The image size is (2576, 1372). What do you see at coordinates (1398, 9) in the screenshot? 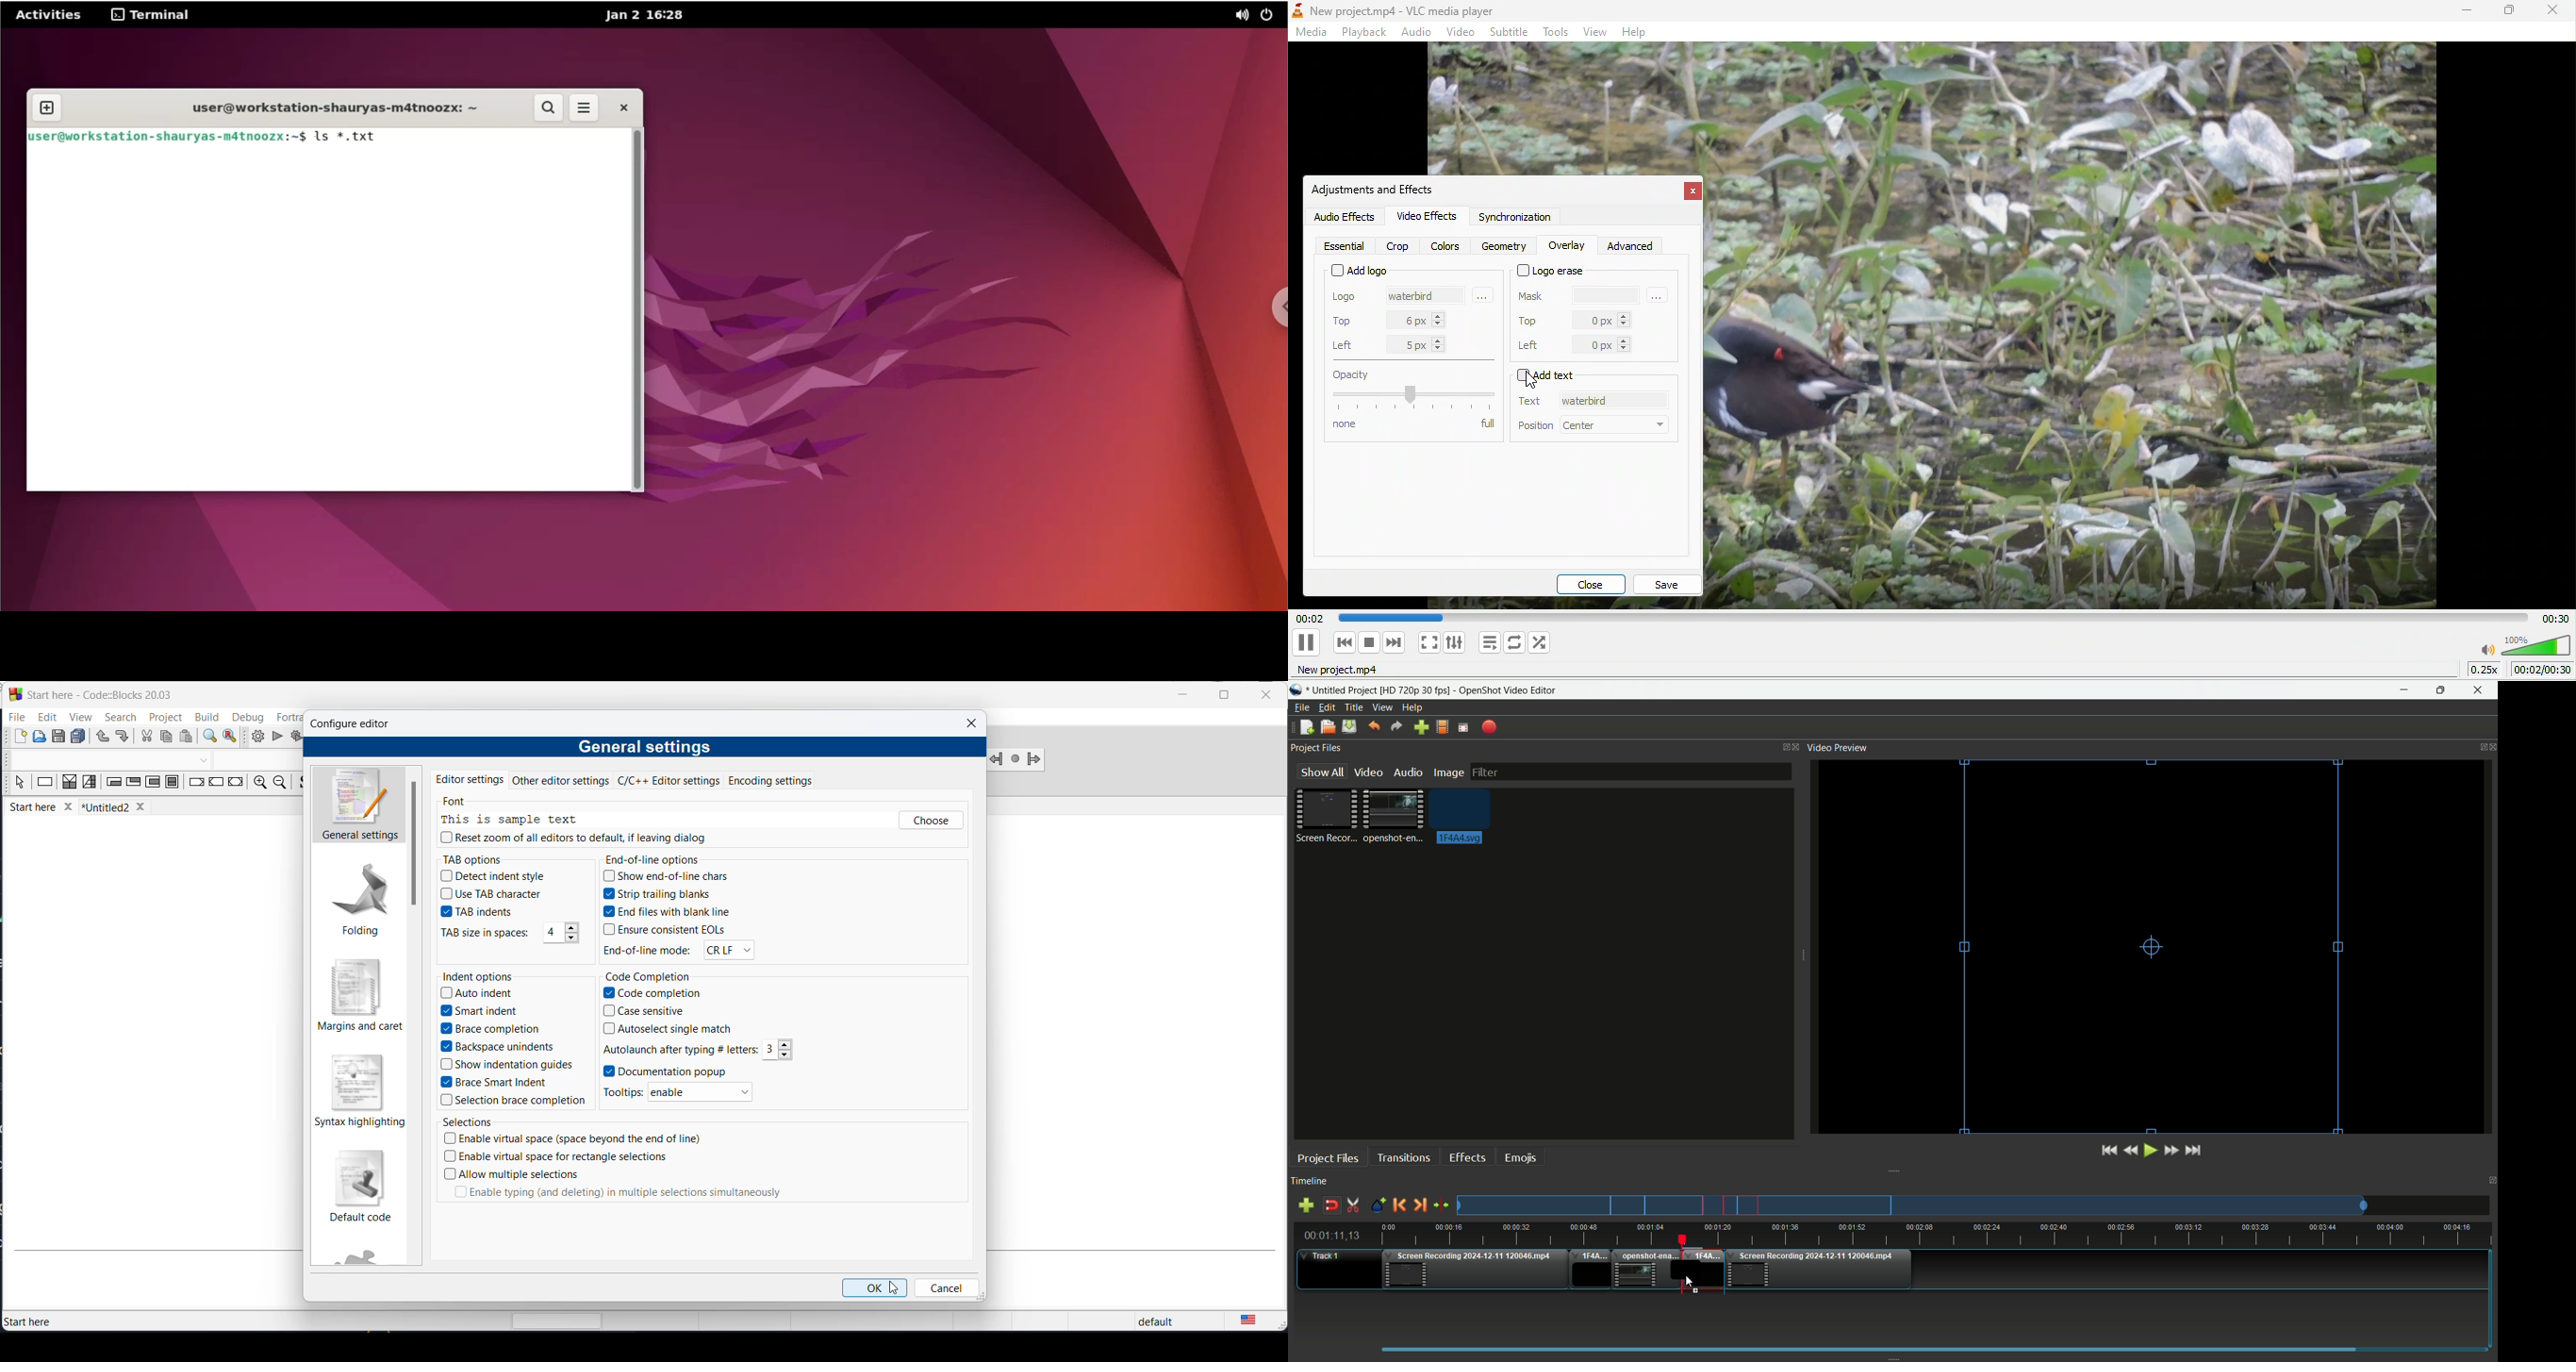
I see `New project.mp4 - VLC media player` at bounding box center [1398, 9].